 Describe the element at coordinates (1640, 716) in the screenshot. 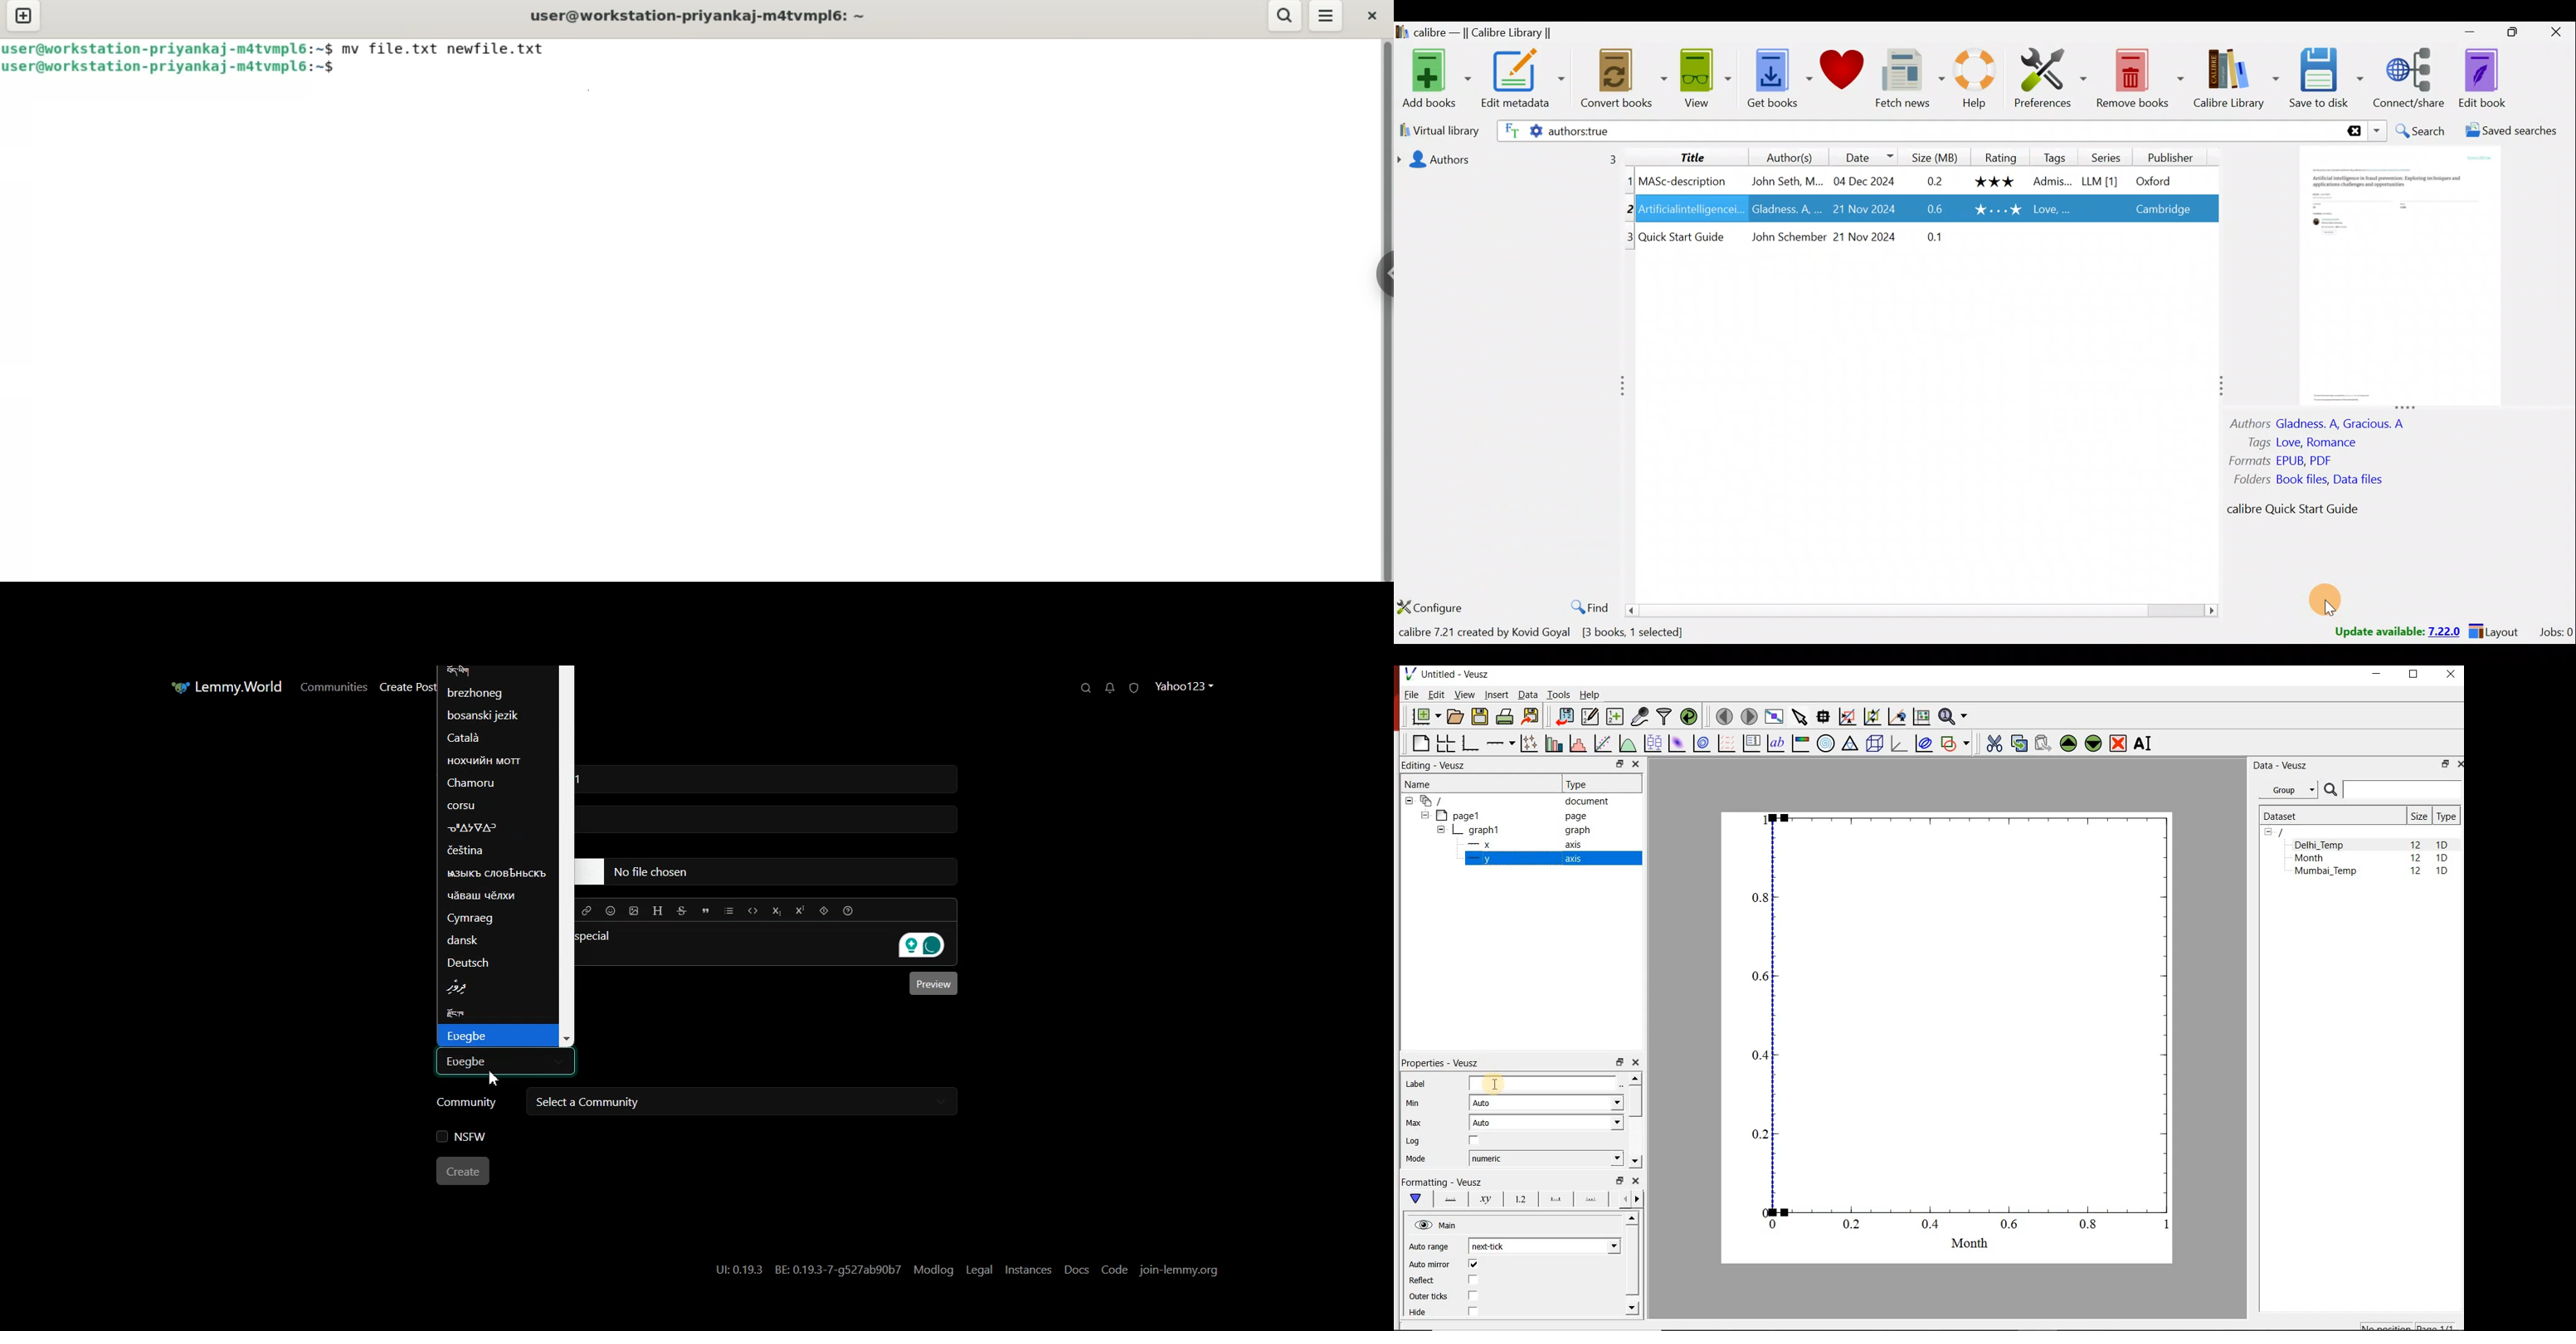

I see `capture remote data` at that location.